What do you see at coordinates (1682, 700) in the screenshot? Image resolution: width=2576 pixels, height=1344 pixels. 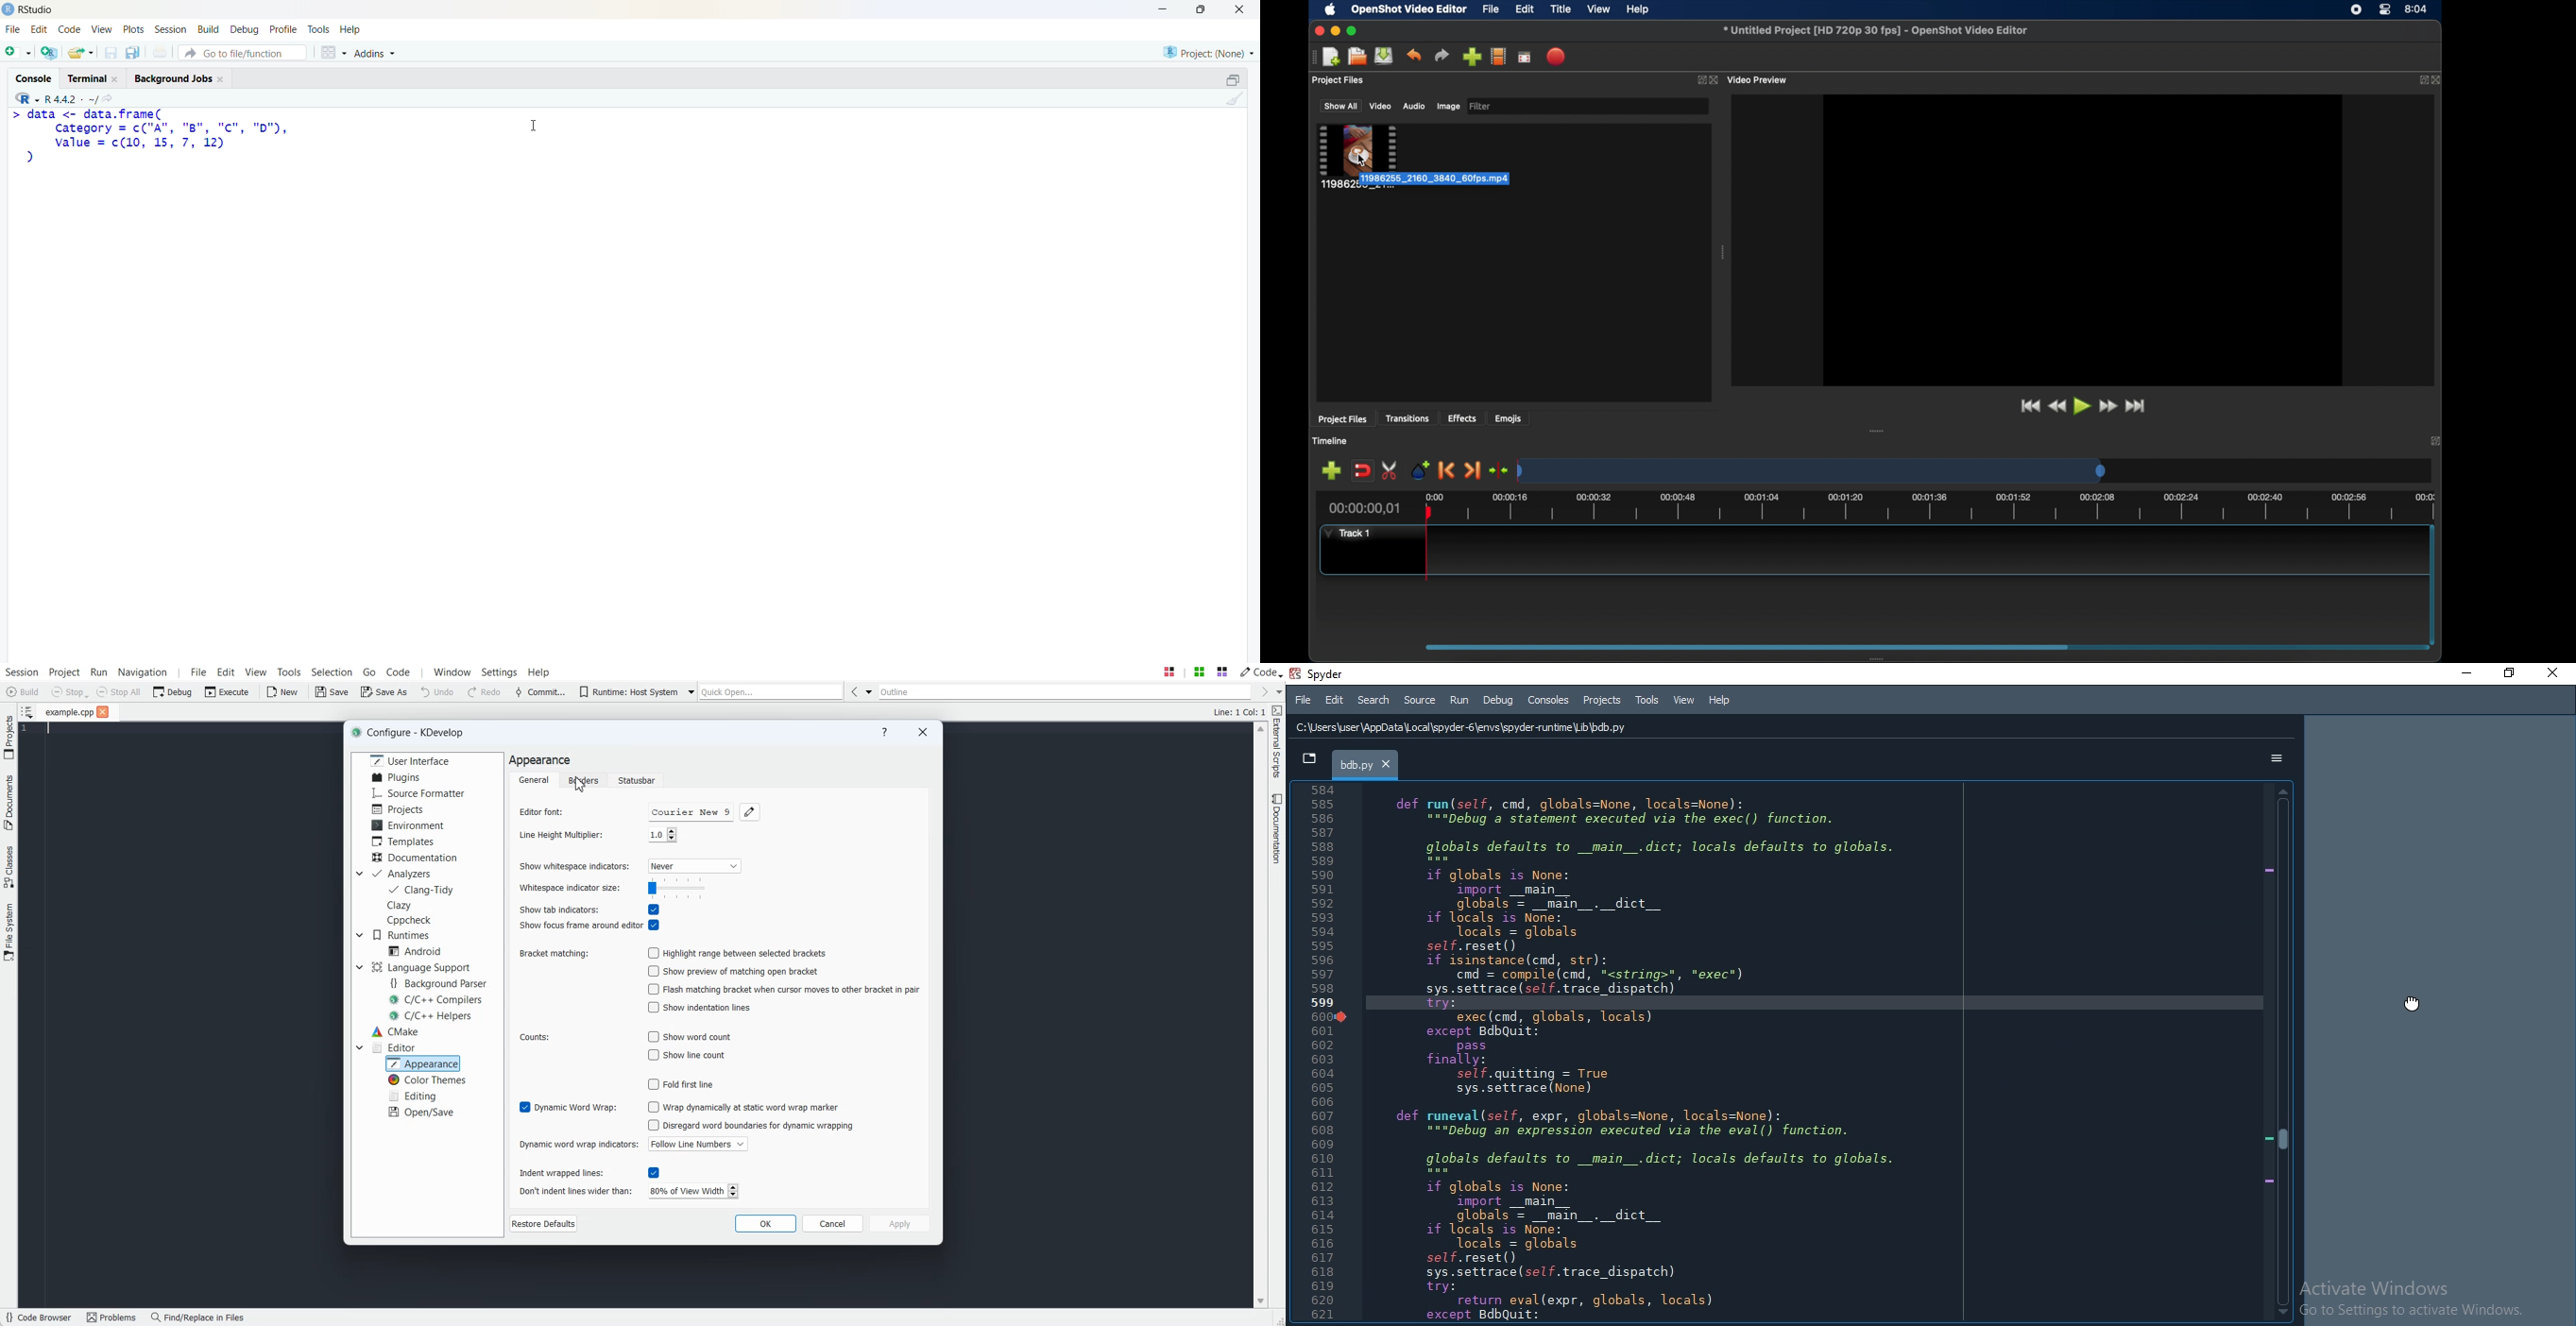 I see `View` at bounding box center [1682, 700].